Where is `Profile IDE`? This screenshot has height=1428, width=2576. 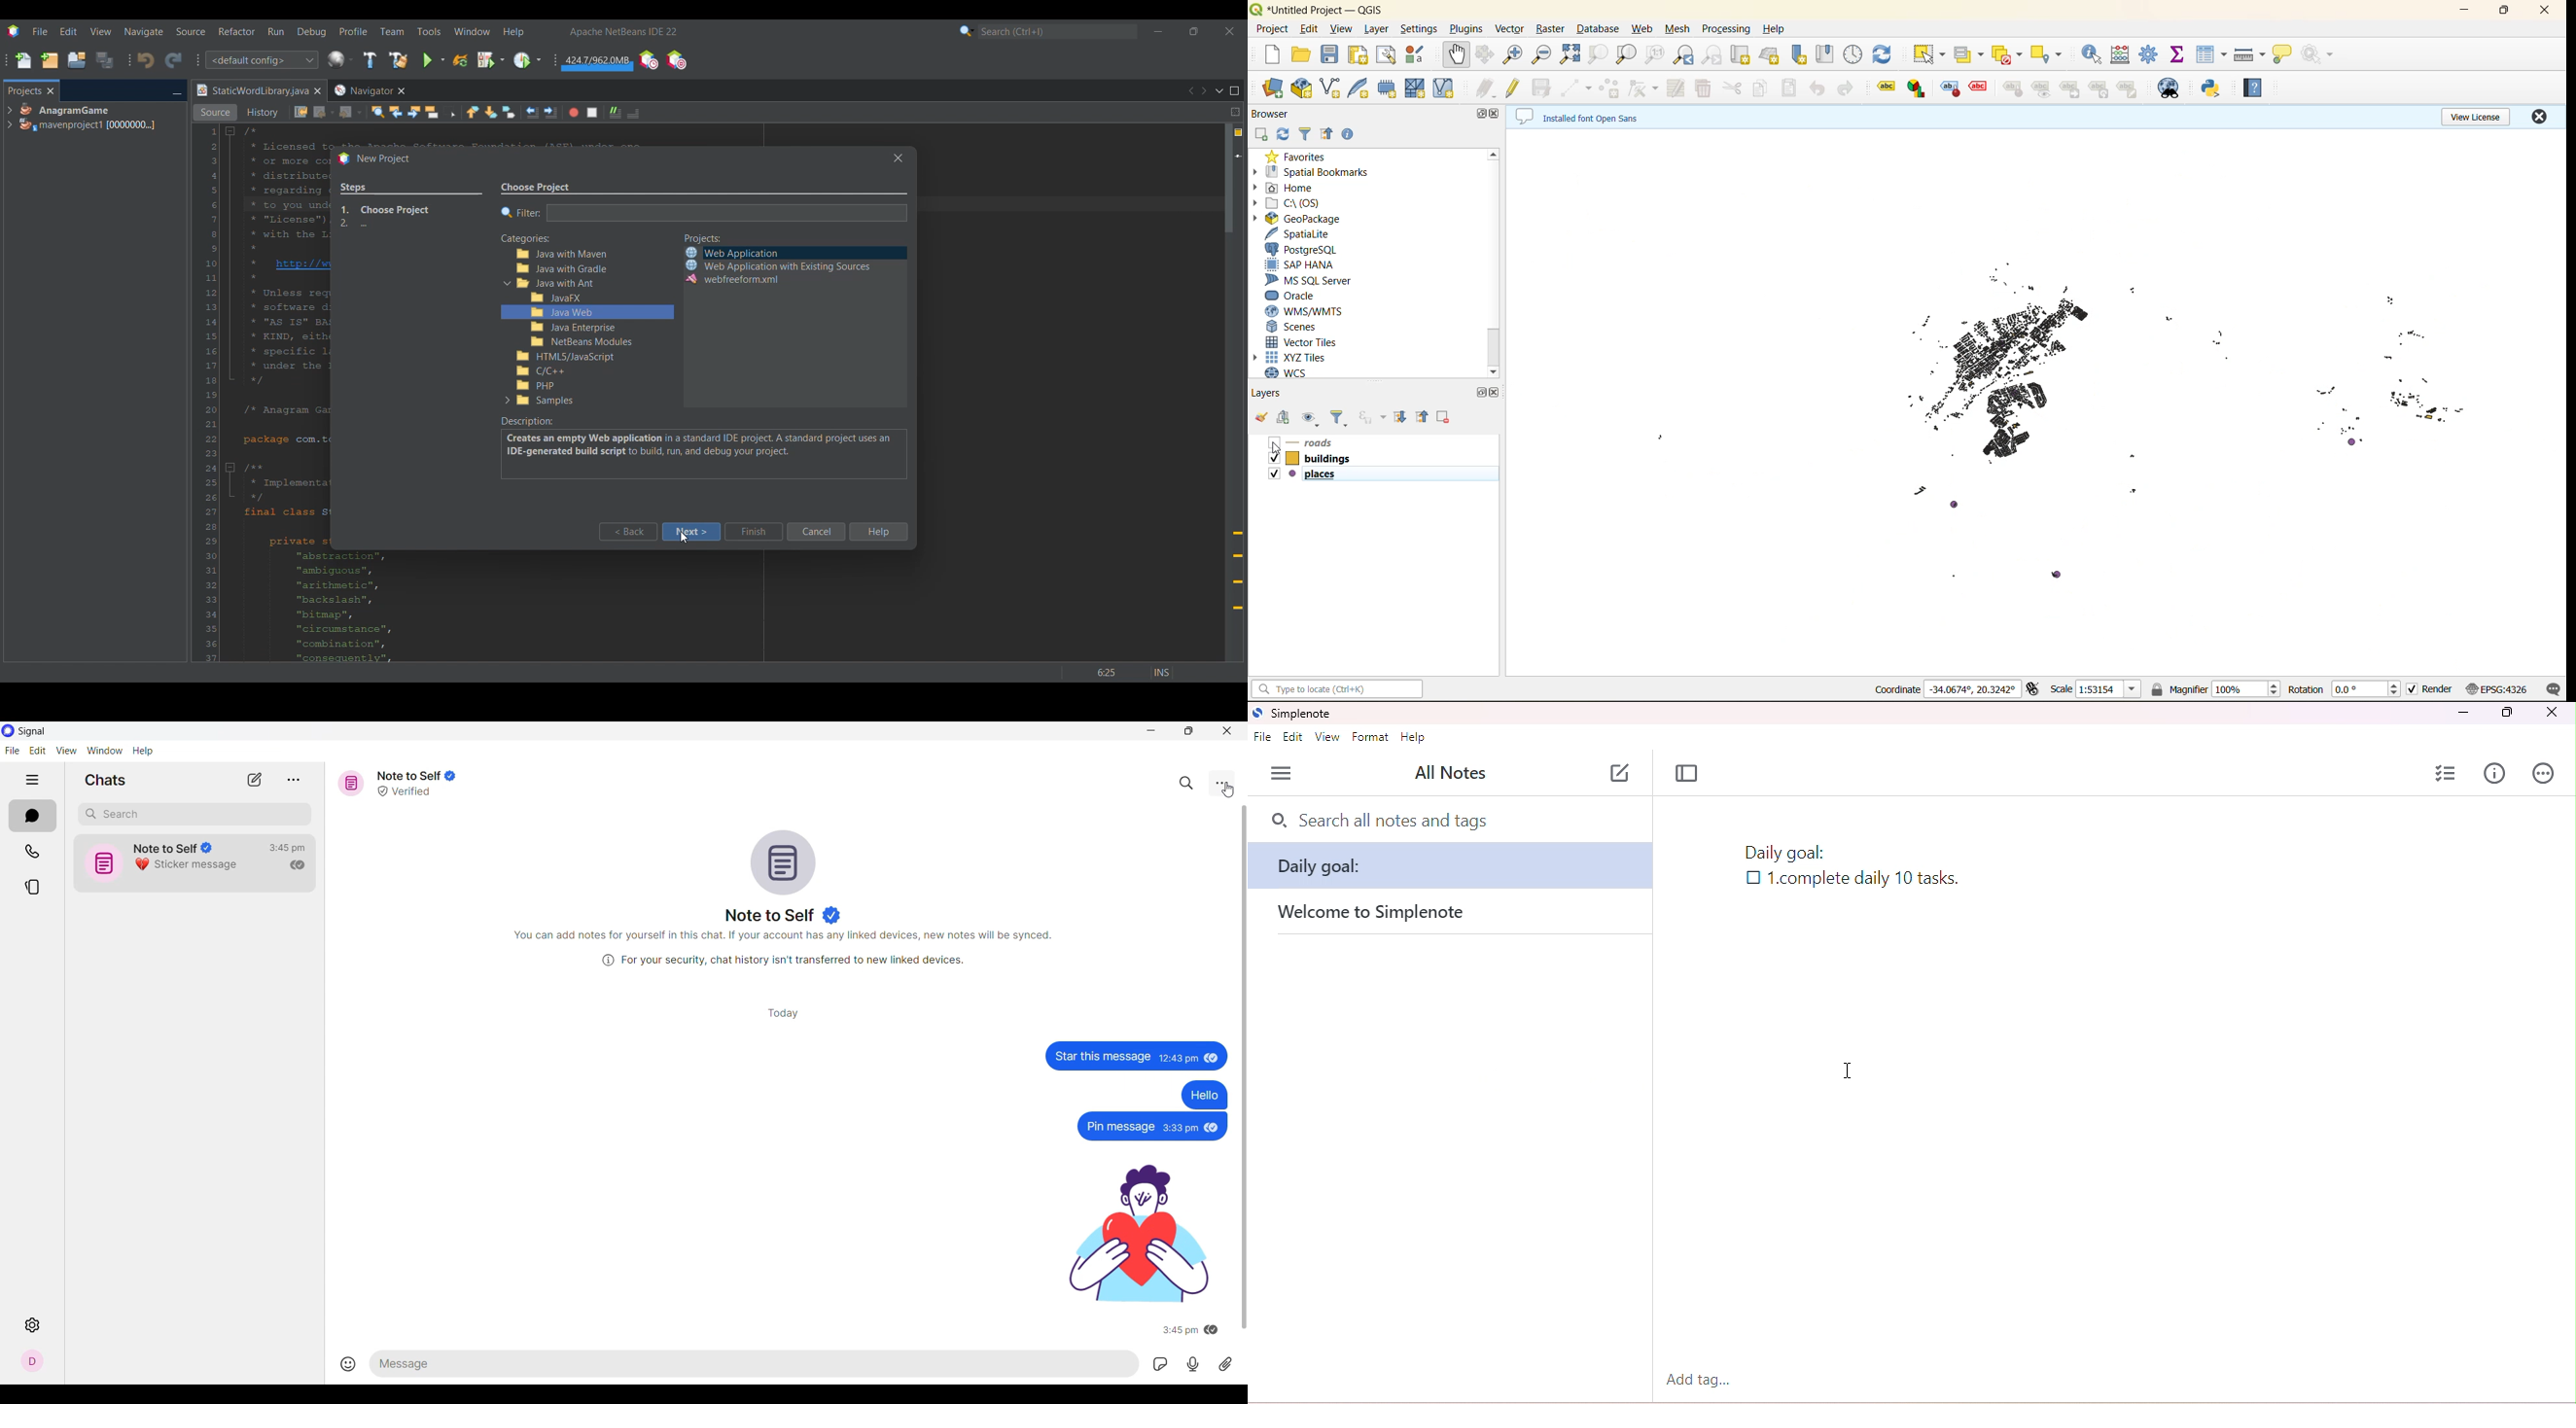 Profile IDE is located at coordinates (648, 60).